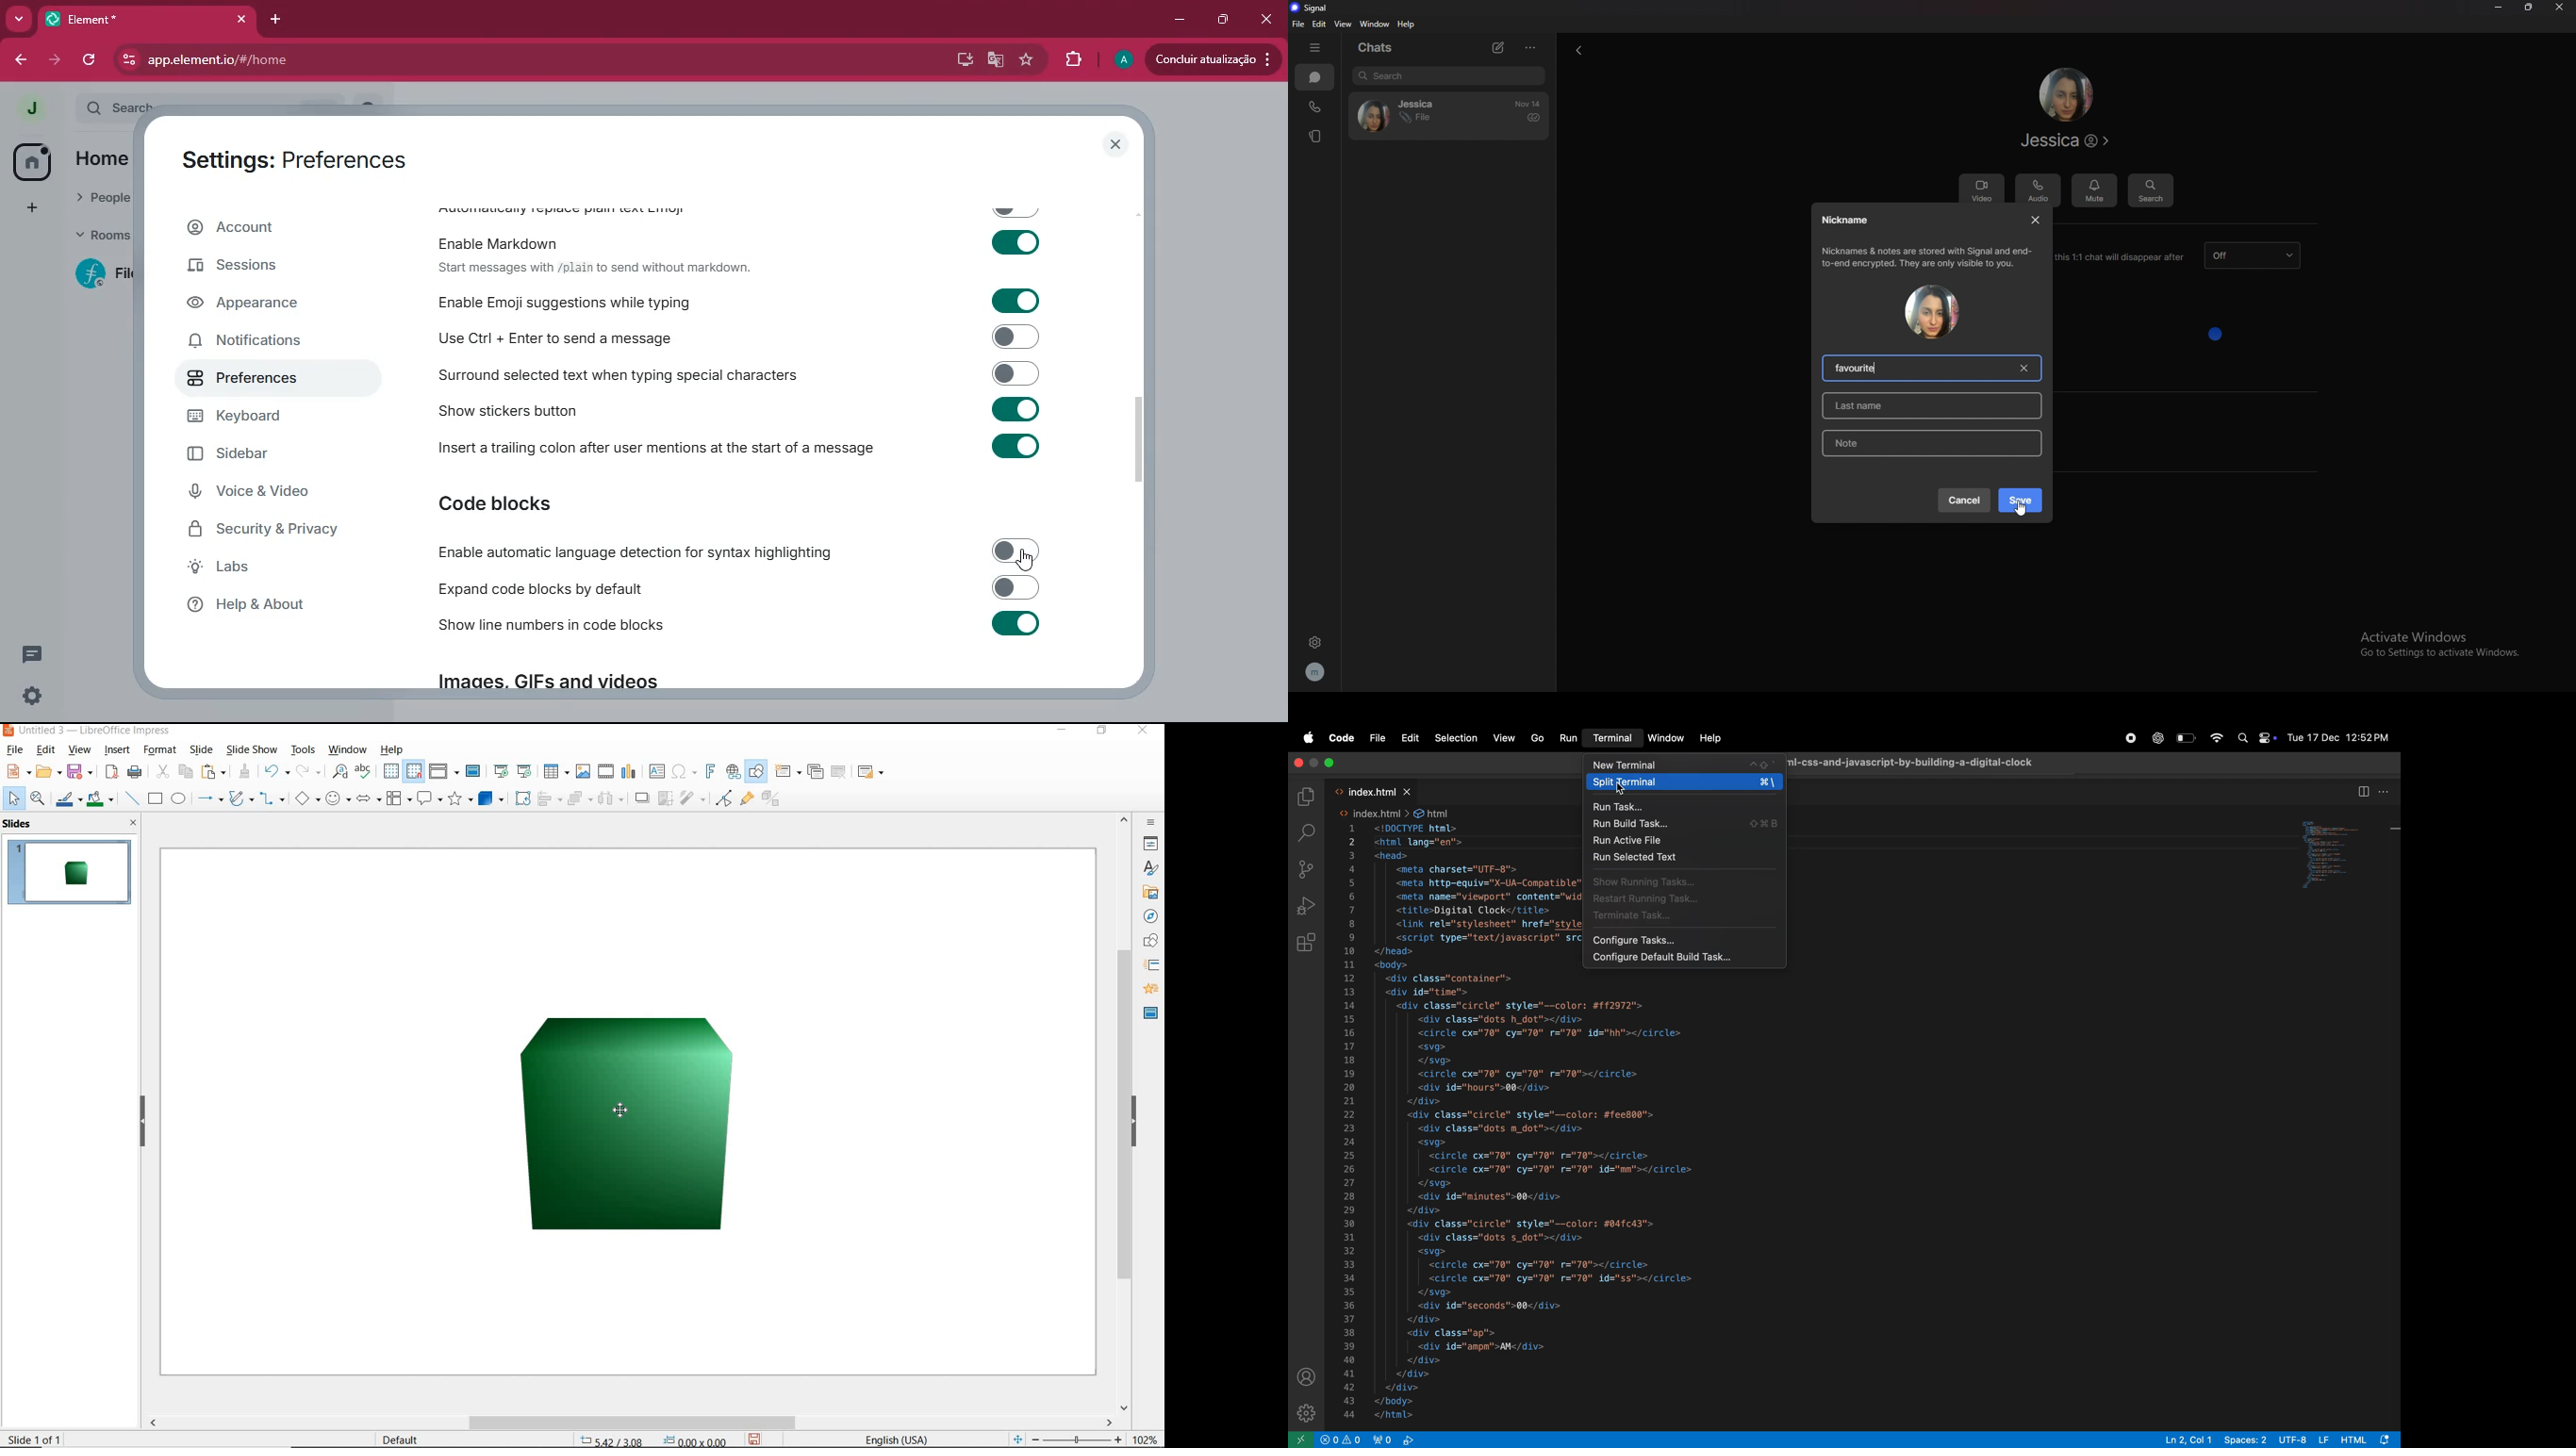 The image size is (2576, 1456). I want to click on contact photo, so click(1931, 312).